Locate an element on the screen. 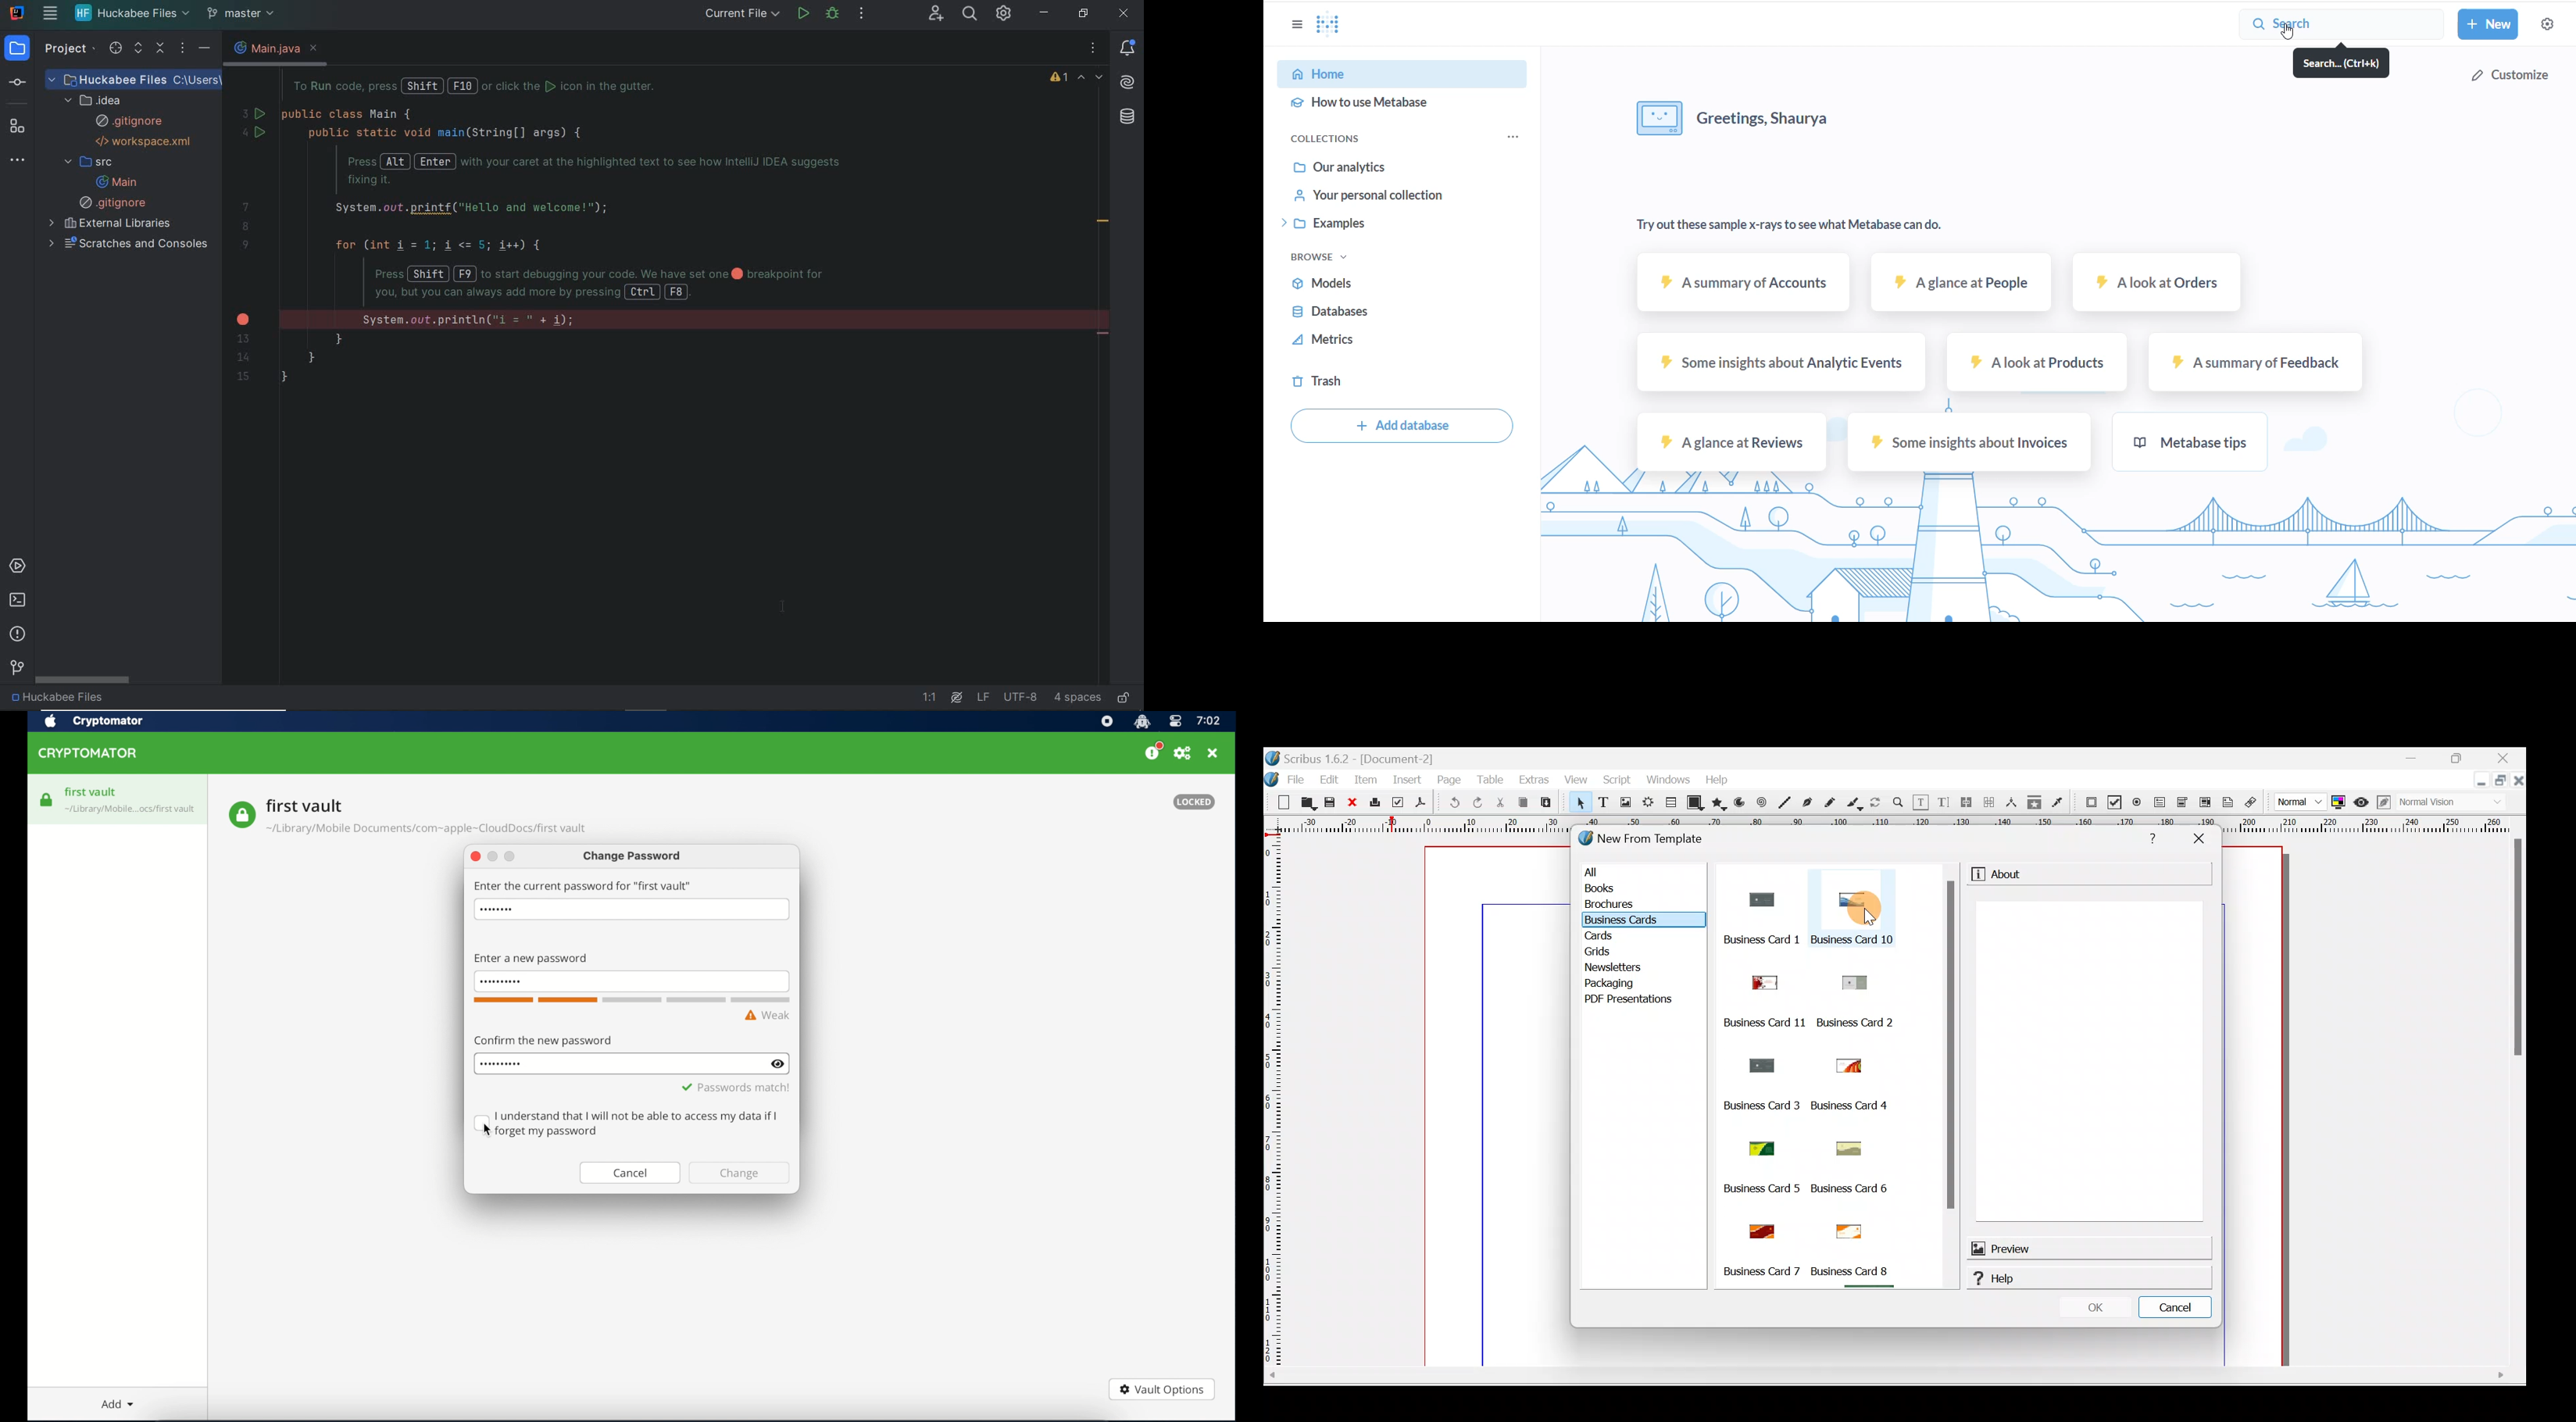  trash is located at coordinates (1352, 377).